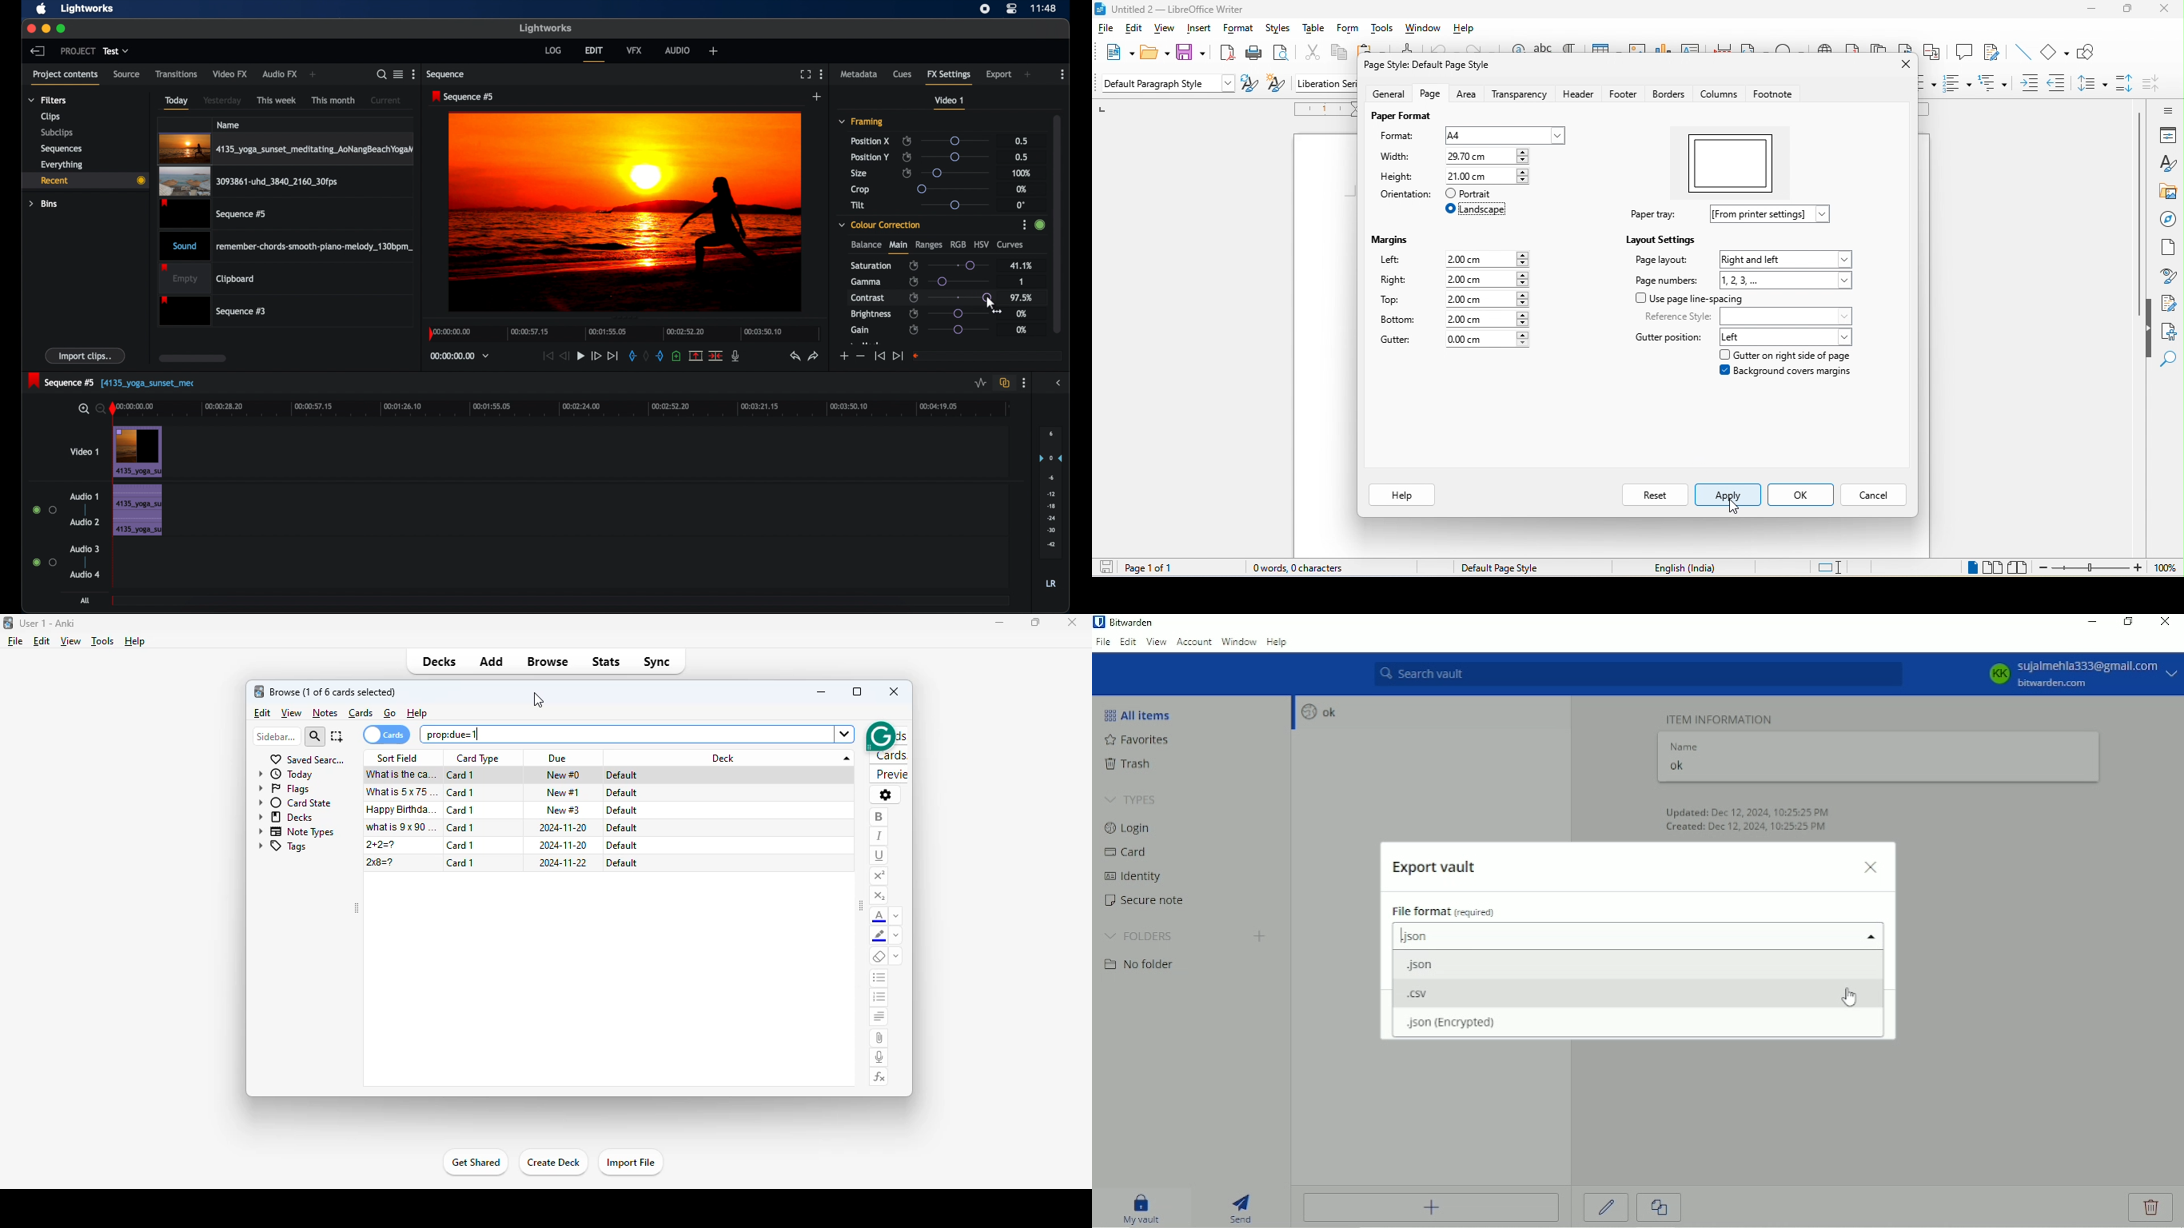  I want to click on what is 9x90=?, so click(401, 827).